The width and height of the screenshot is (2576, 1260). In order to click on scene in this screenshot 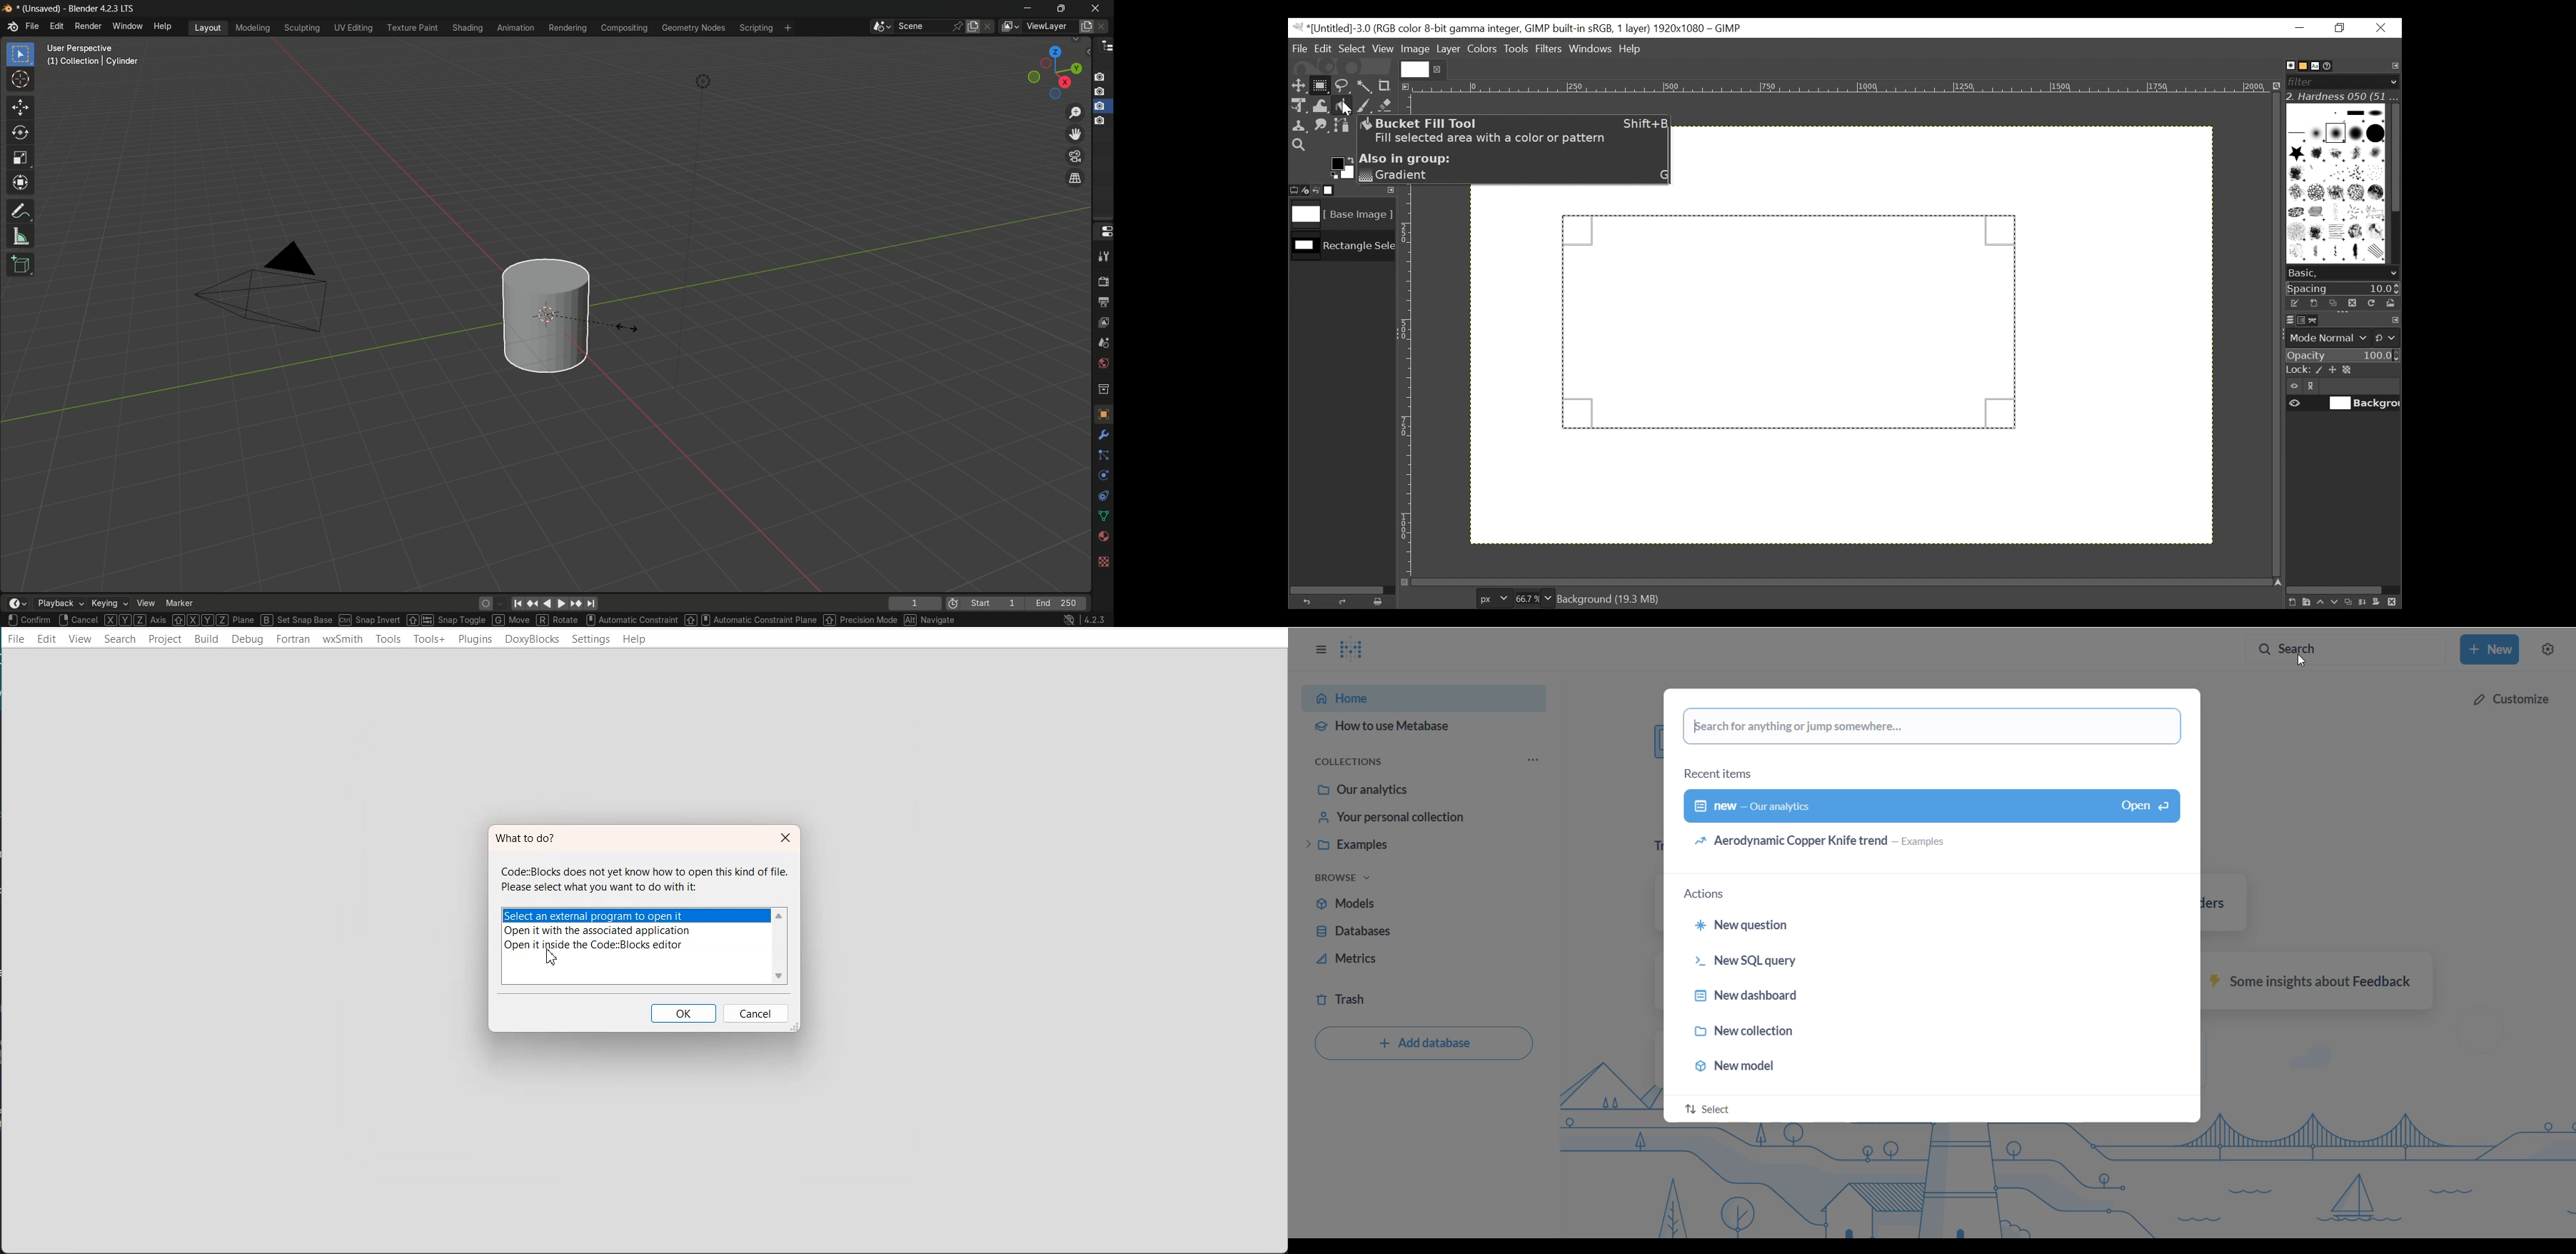, I will do `click(923, 27)`.